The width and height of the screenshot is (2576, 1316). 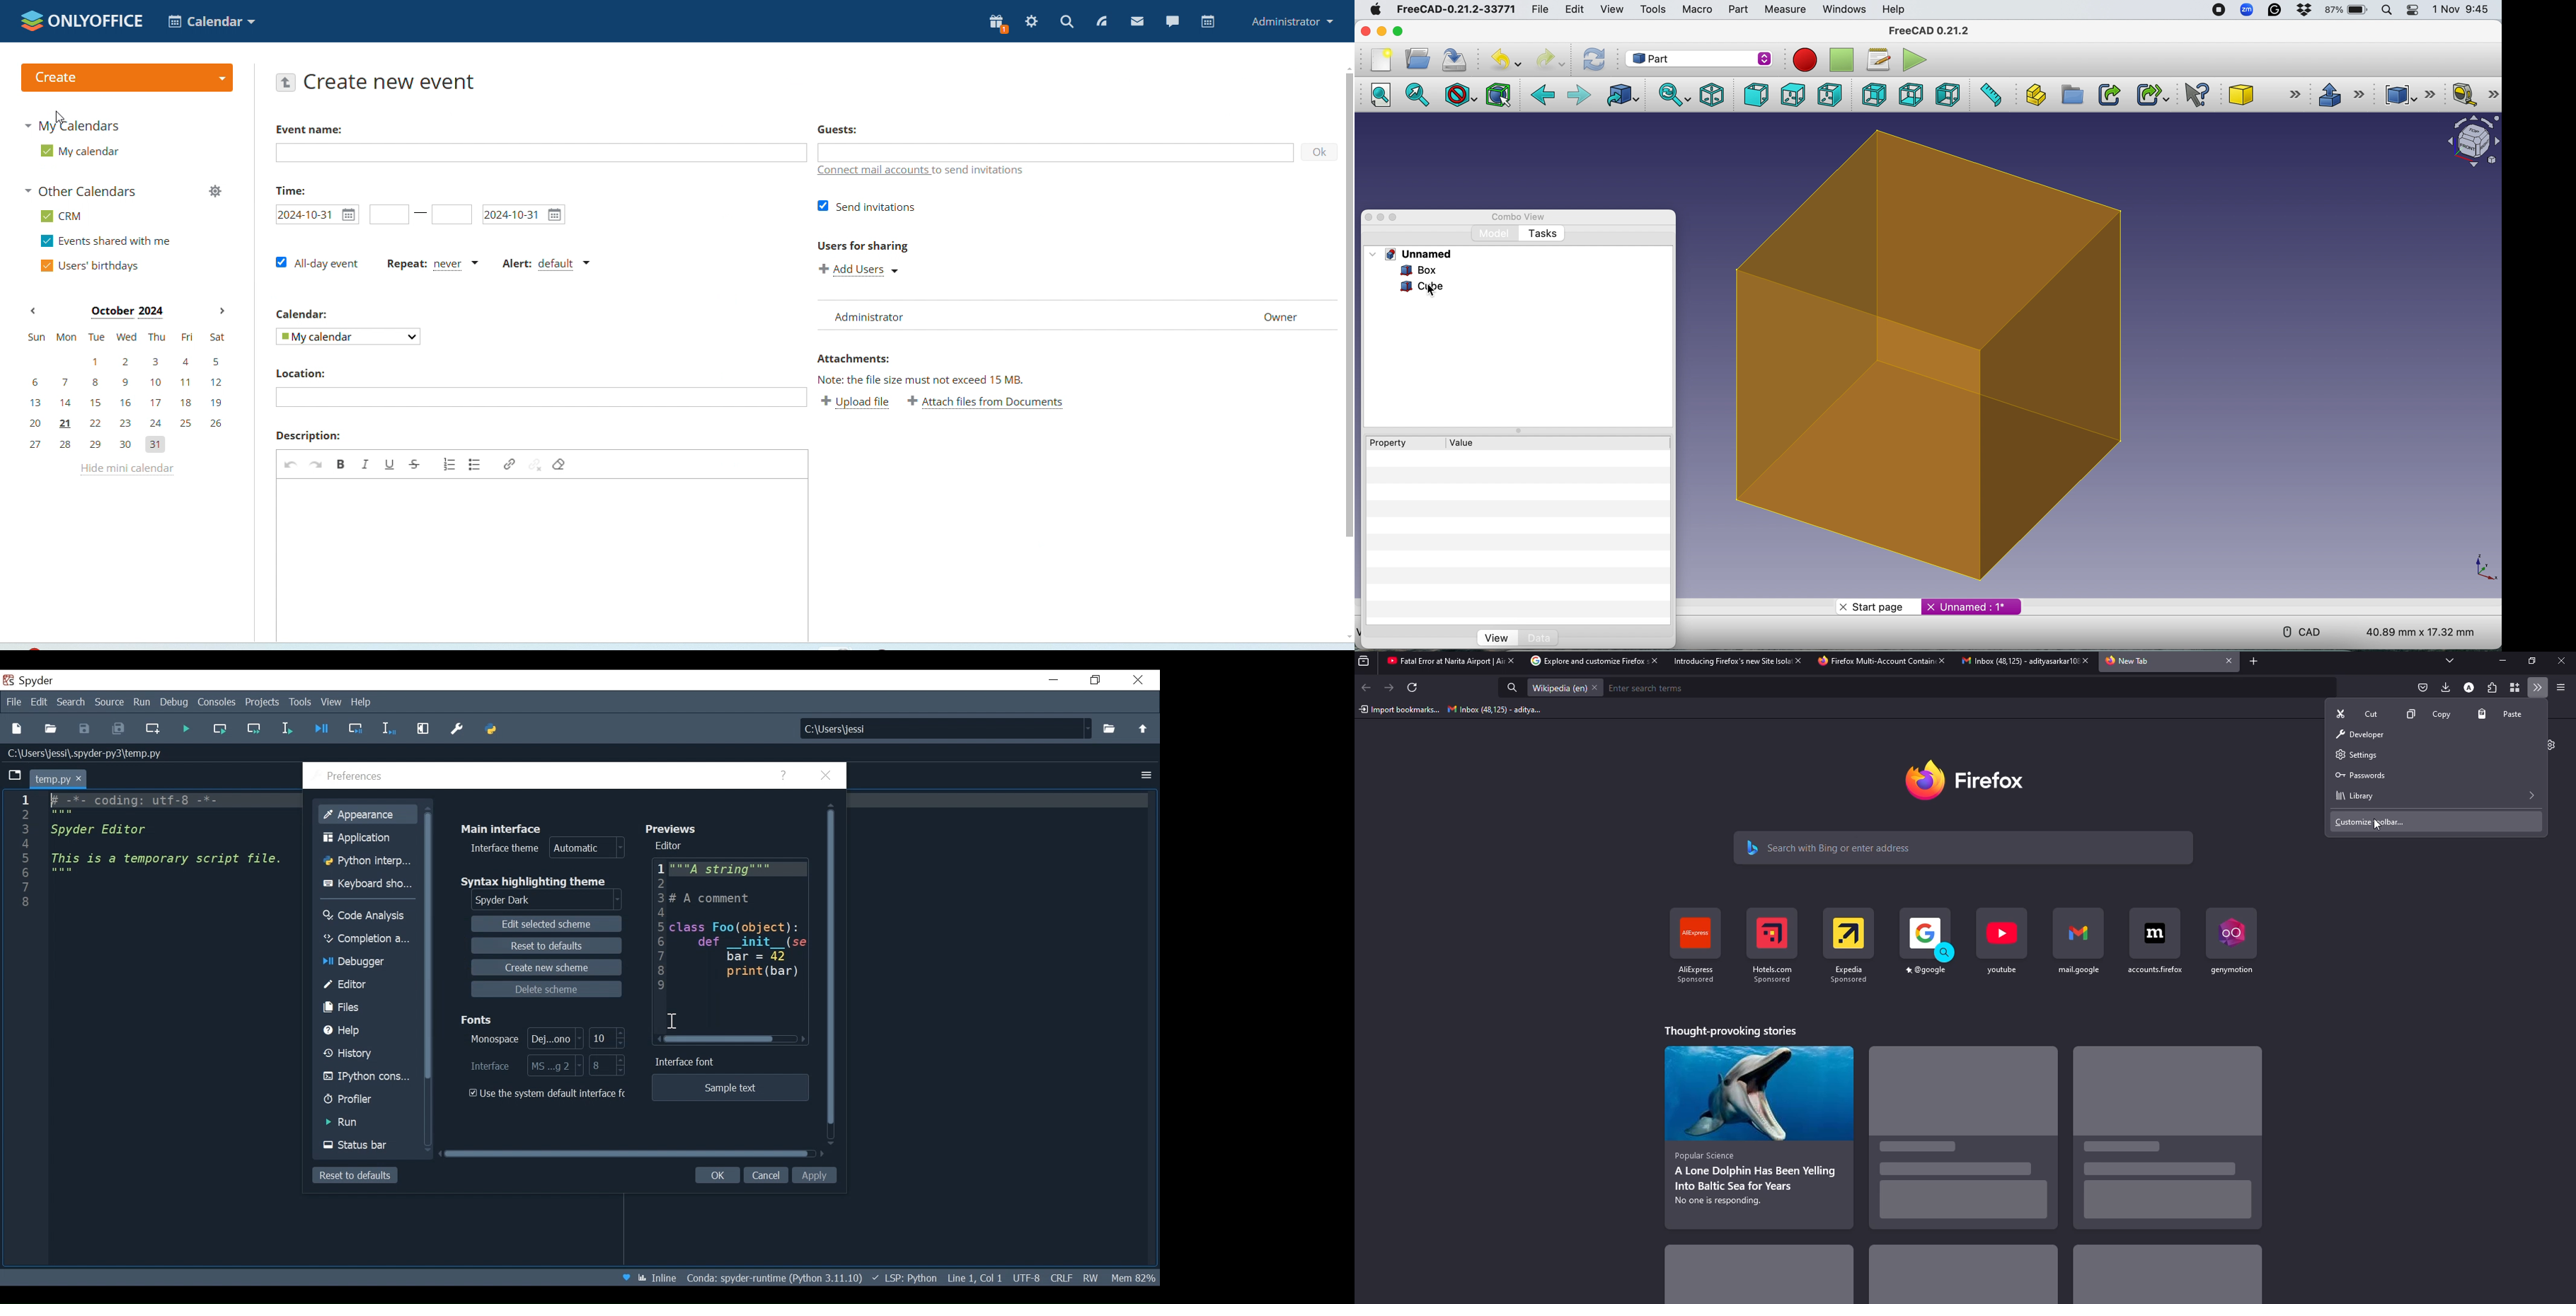 What do you see at coordinates (2130, 662) in the screenshot?
I see `tab` at bounding box center [2130, 662].